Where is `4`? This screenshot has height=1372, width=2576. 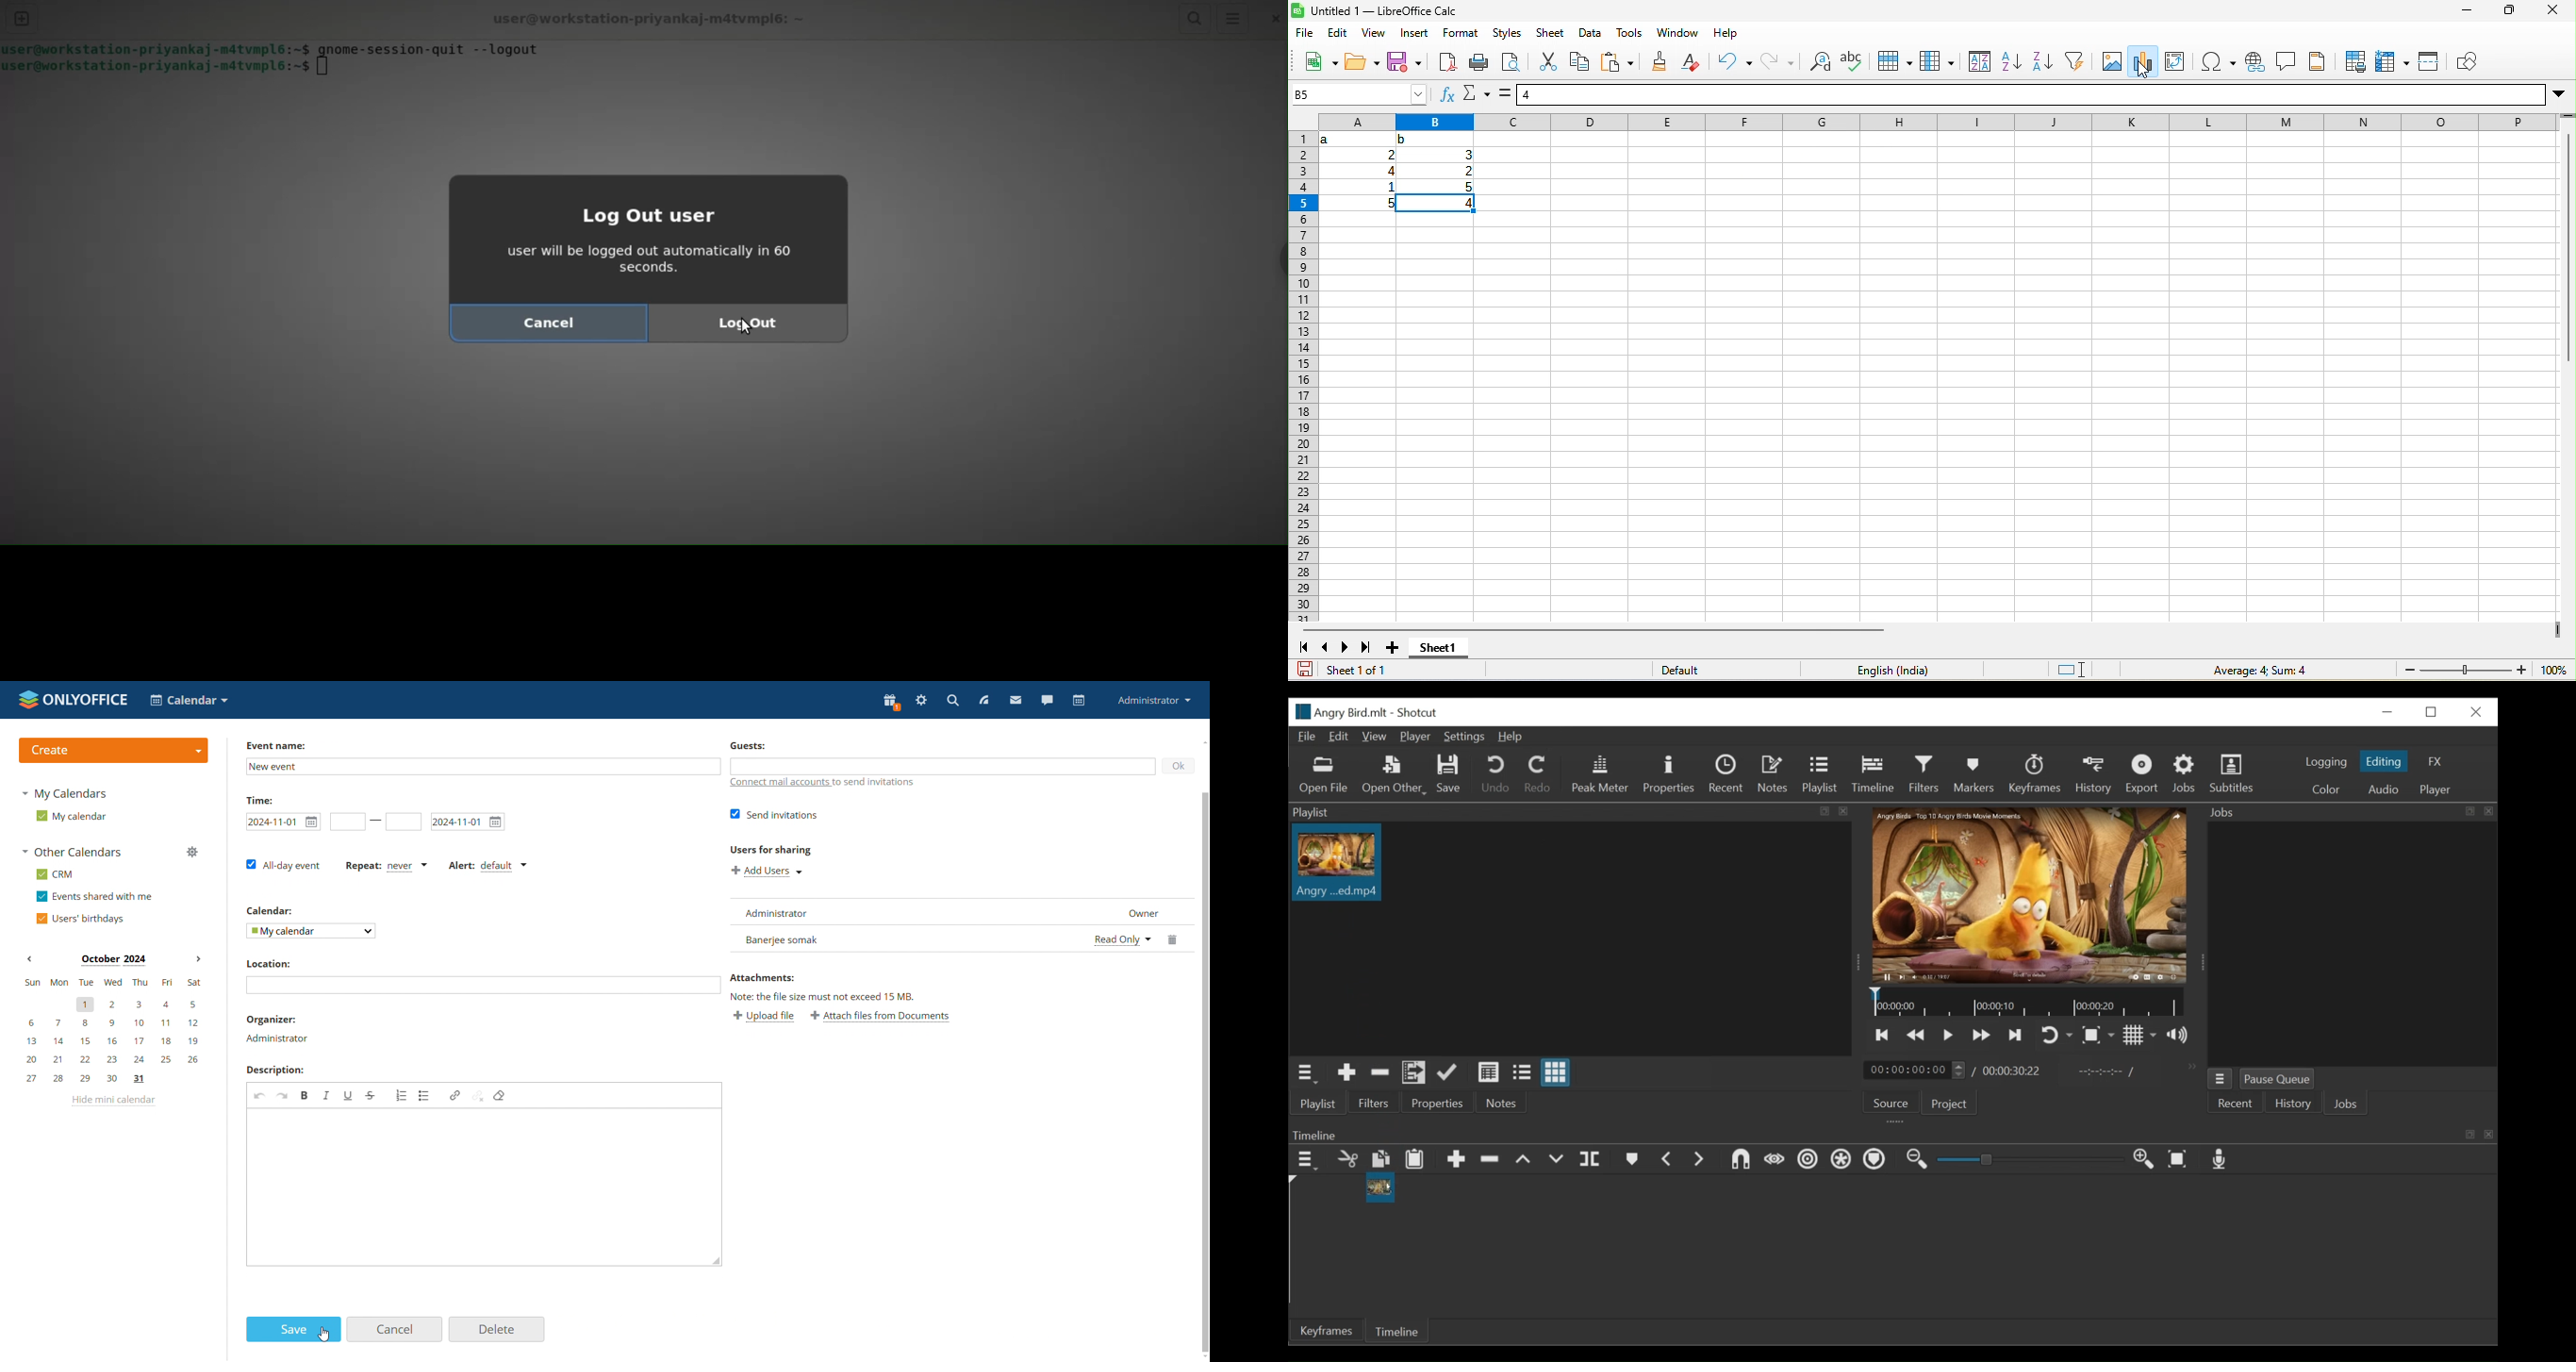 4 is located at coordinates (1389, 171).